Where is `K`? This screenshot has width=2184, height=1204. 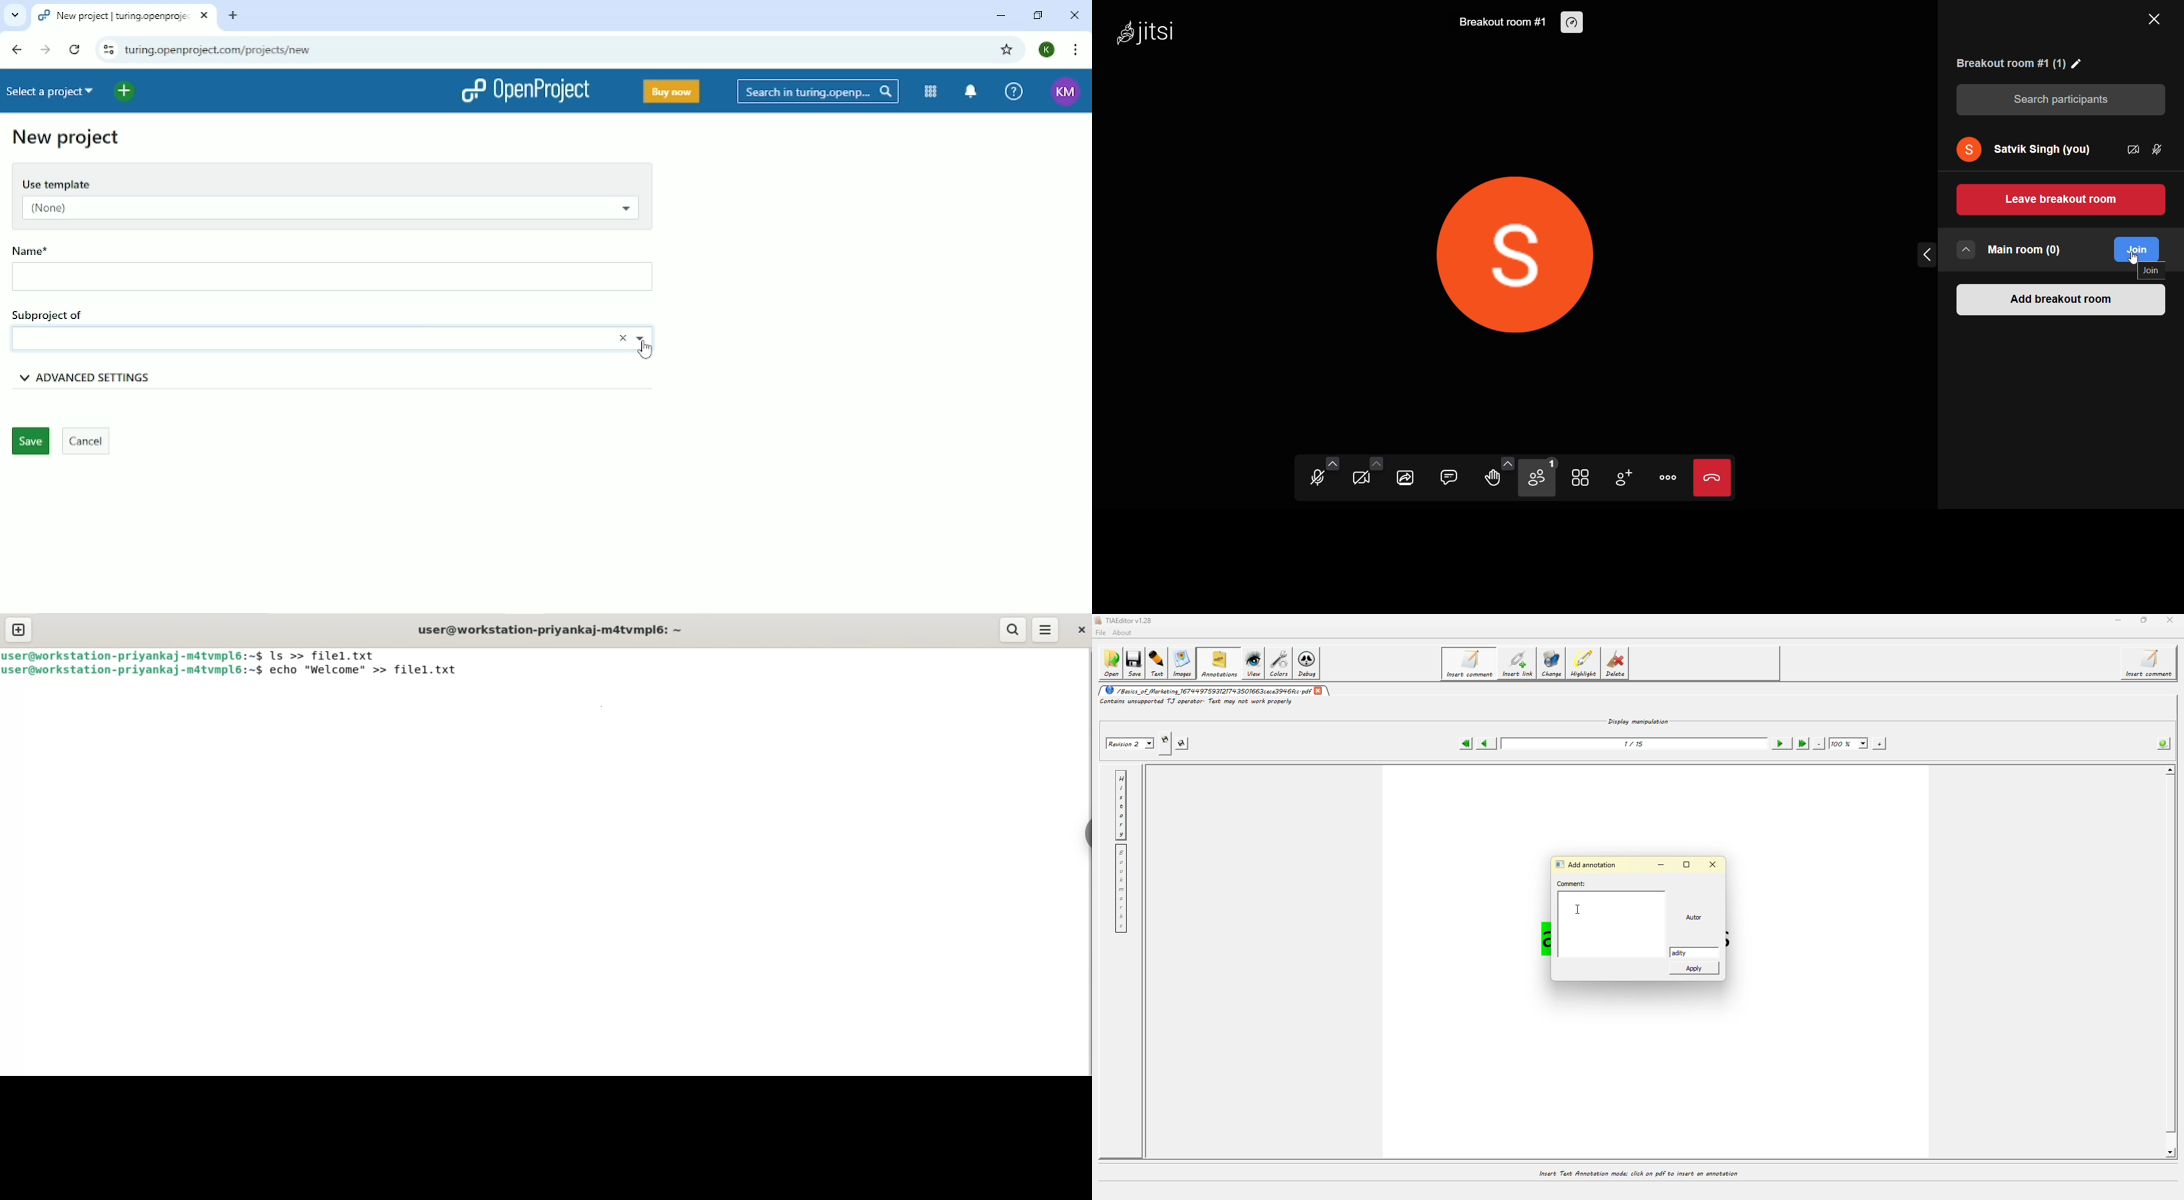 K is located at coordinates (1048, 50).